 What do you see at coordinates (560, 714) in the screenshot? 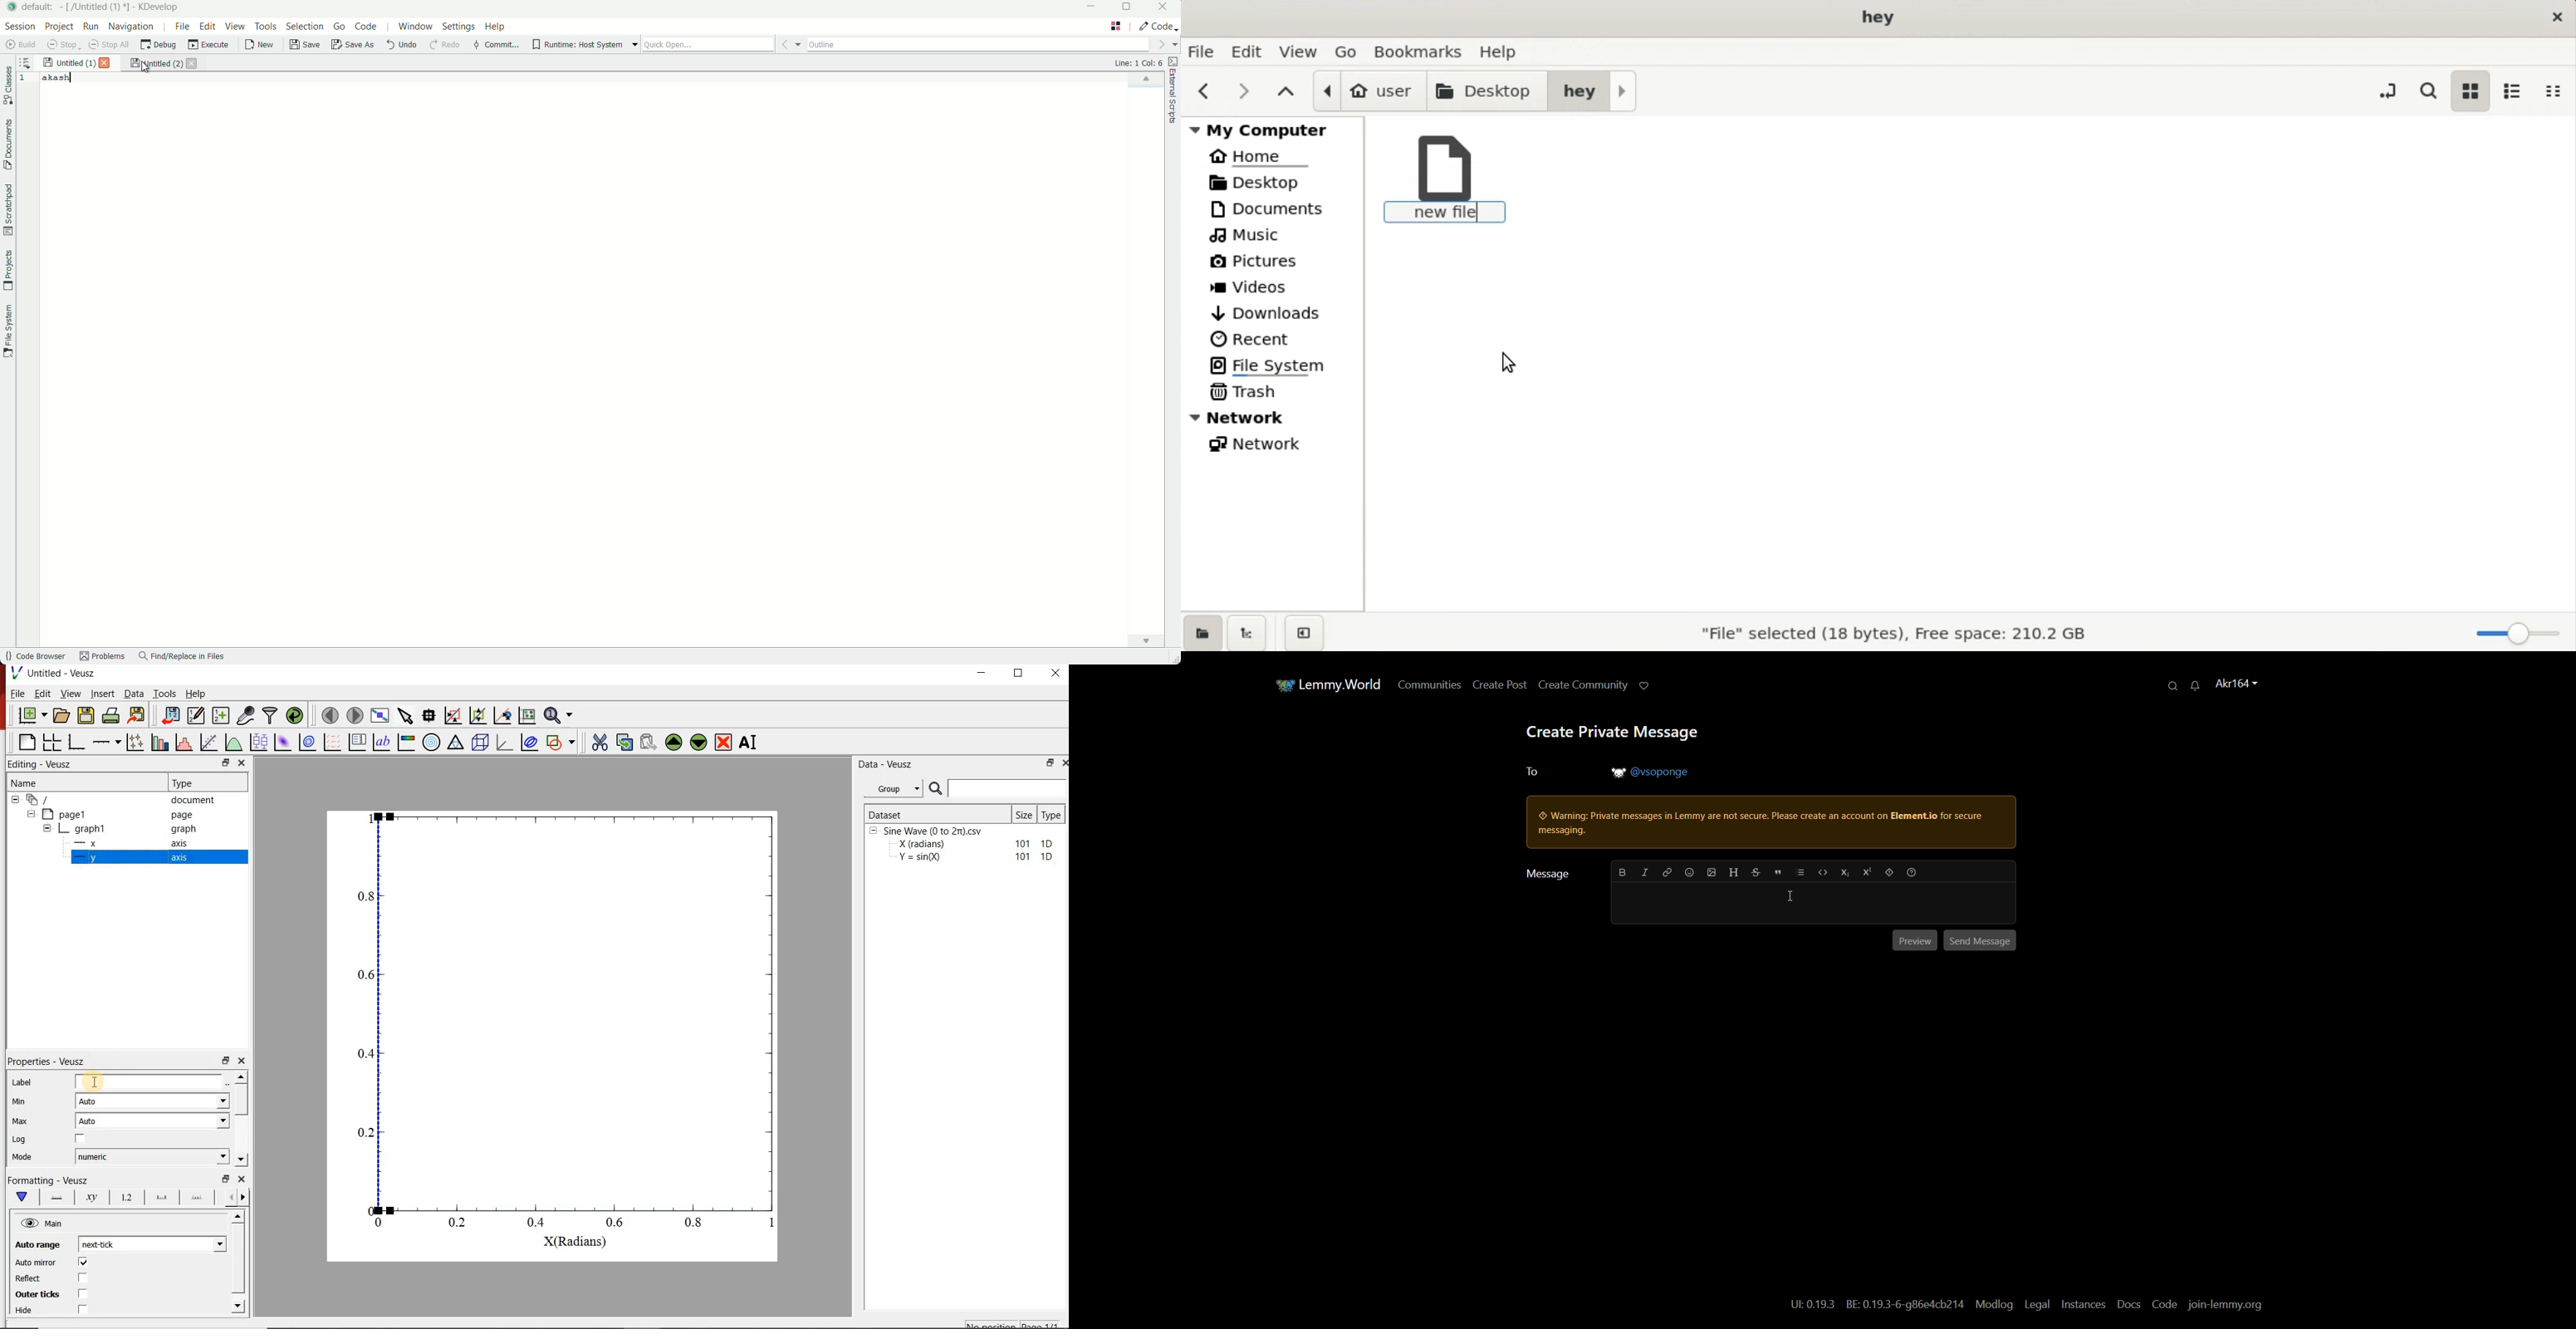
I see `zoom functions menu` at bounding box center [560, 714].